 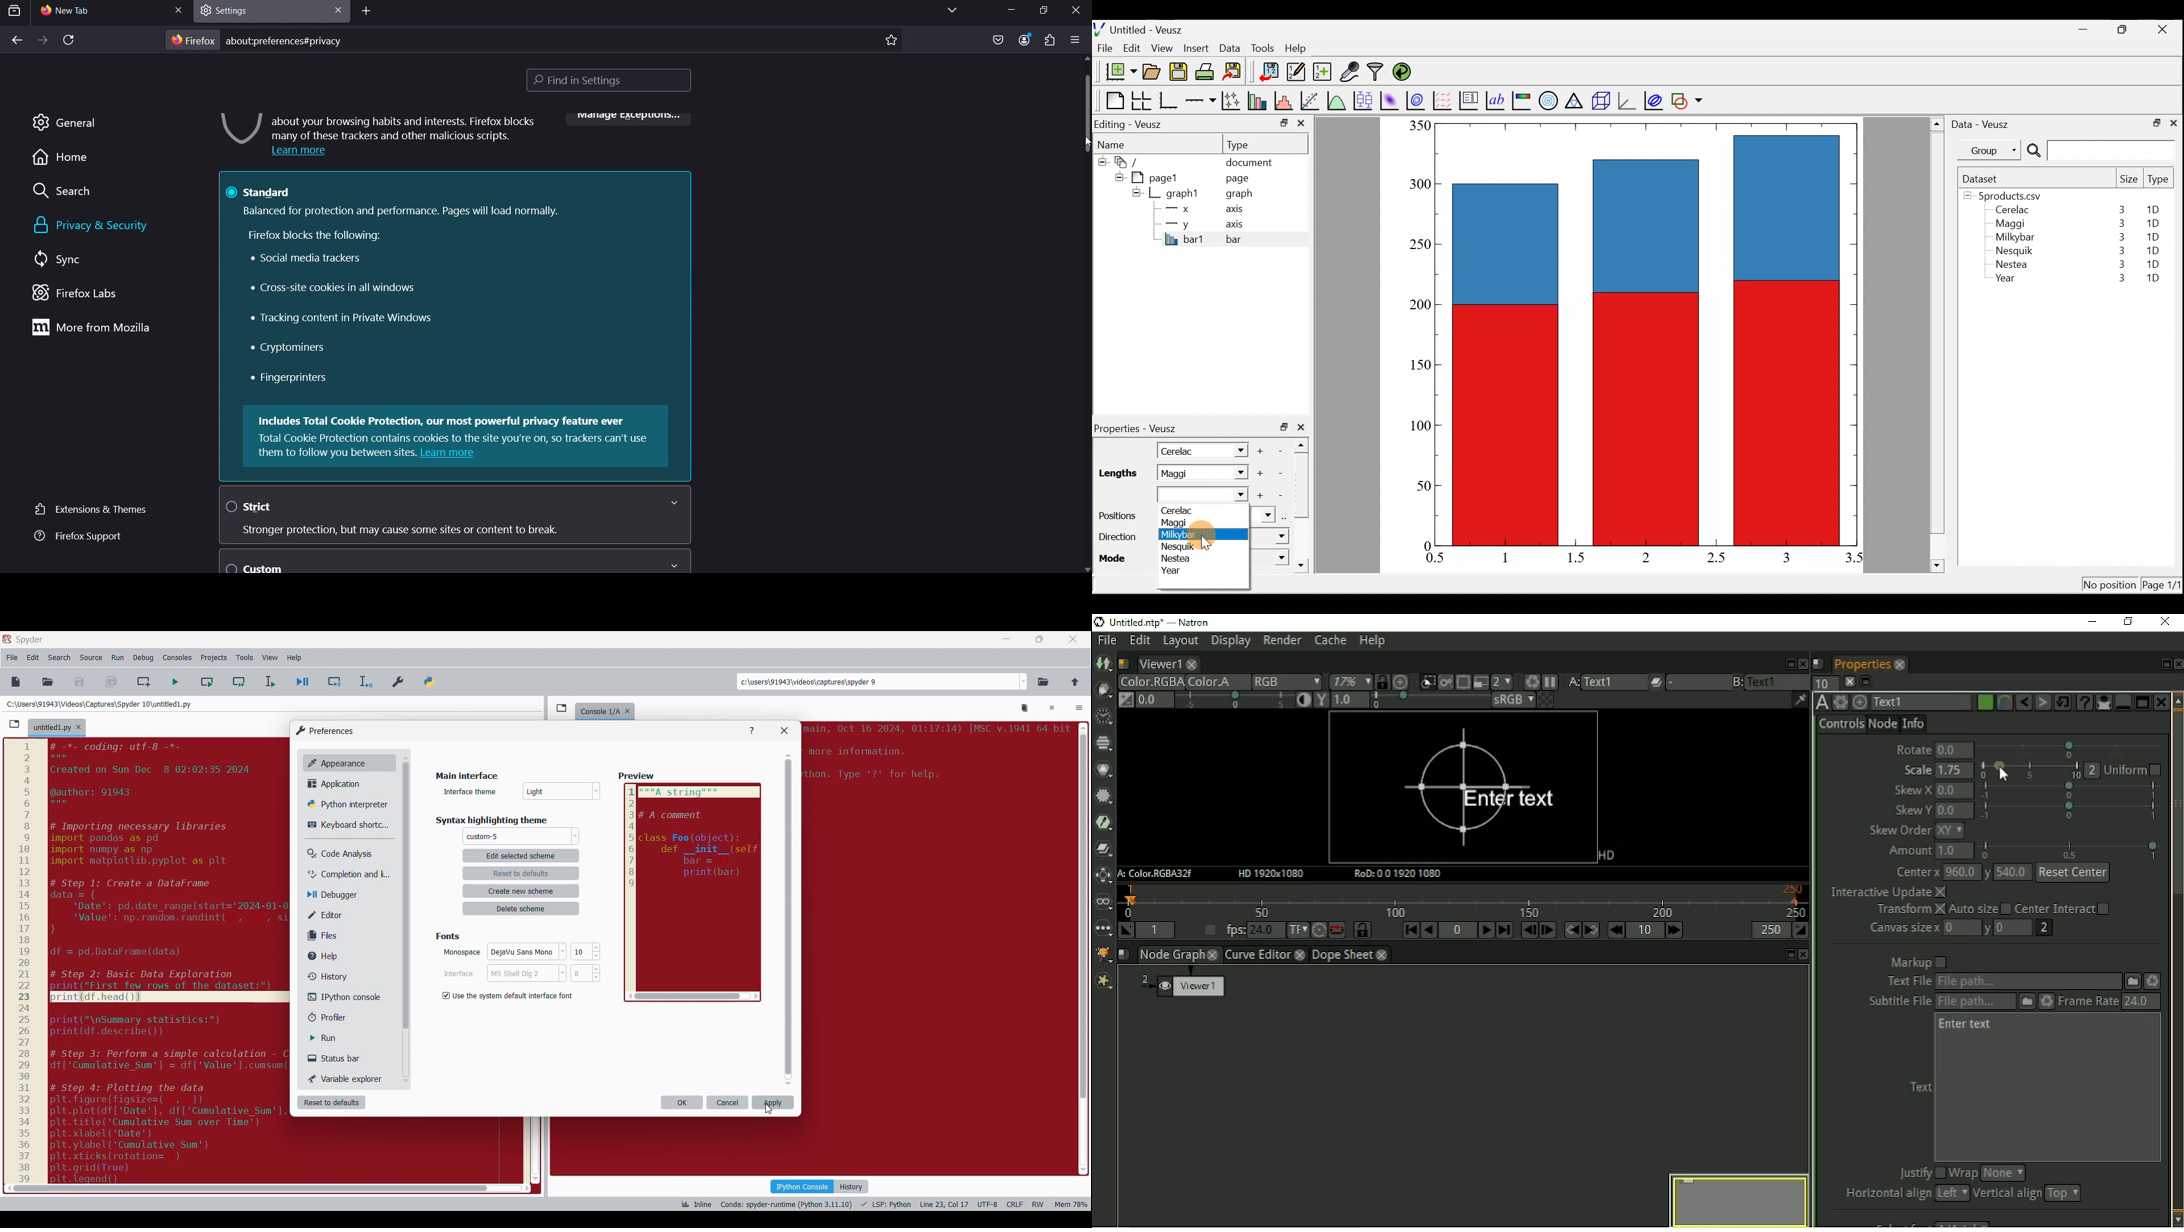 I want to click on Edit menu, so click(x=33, y=658).